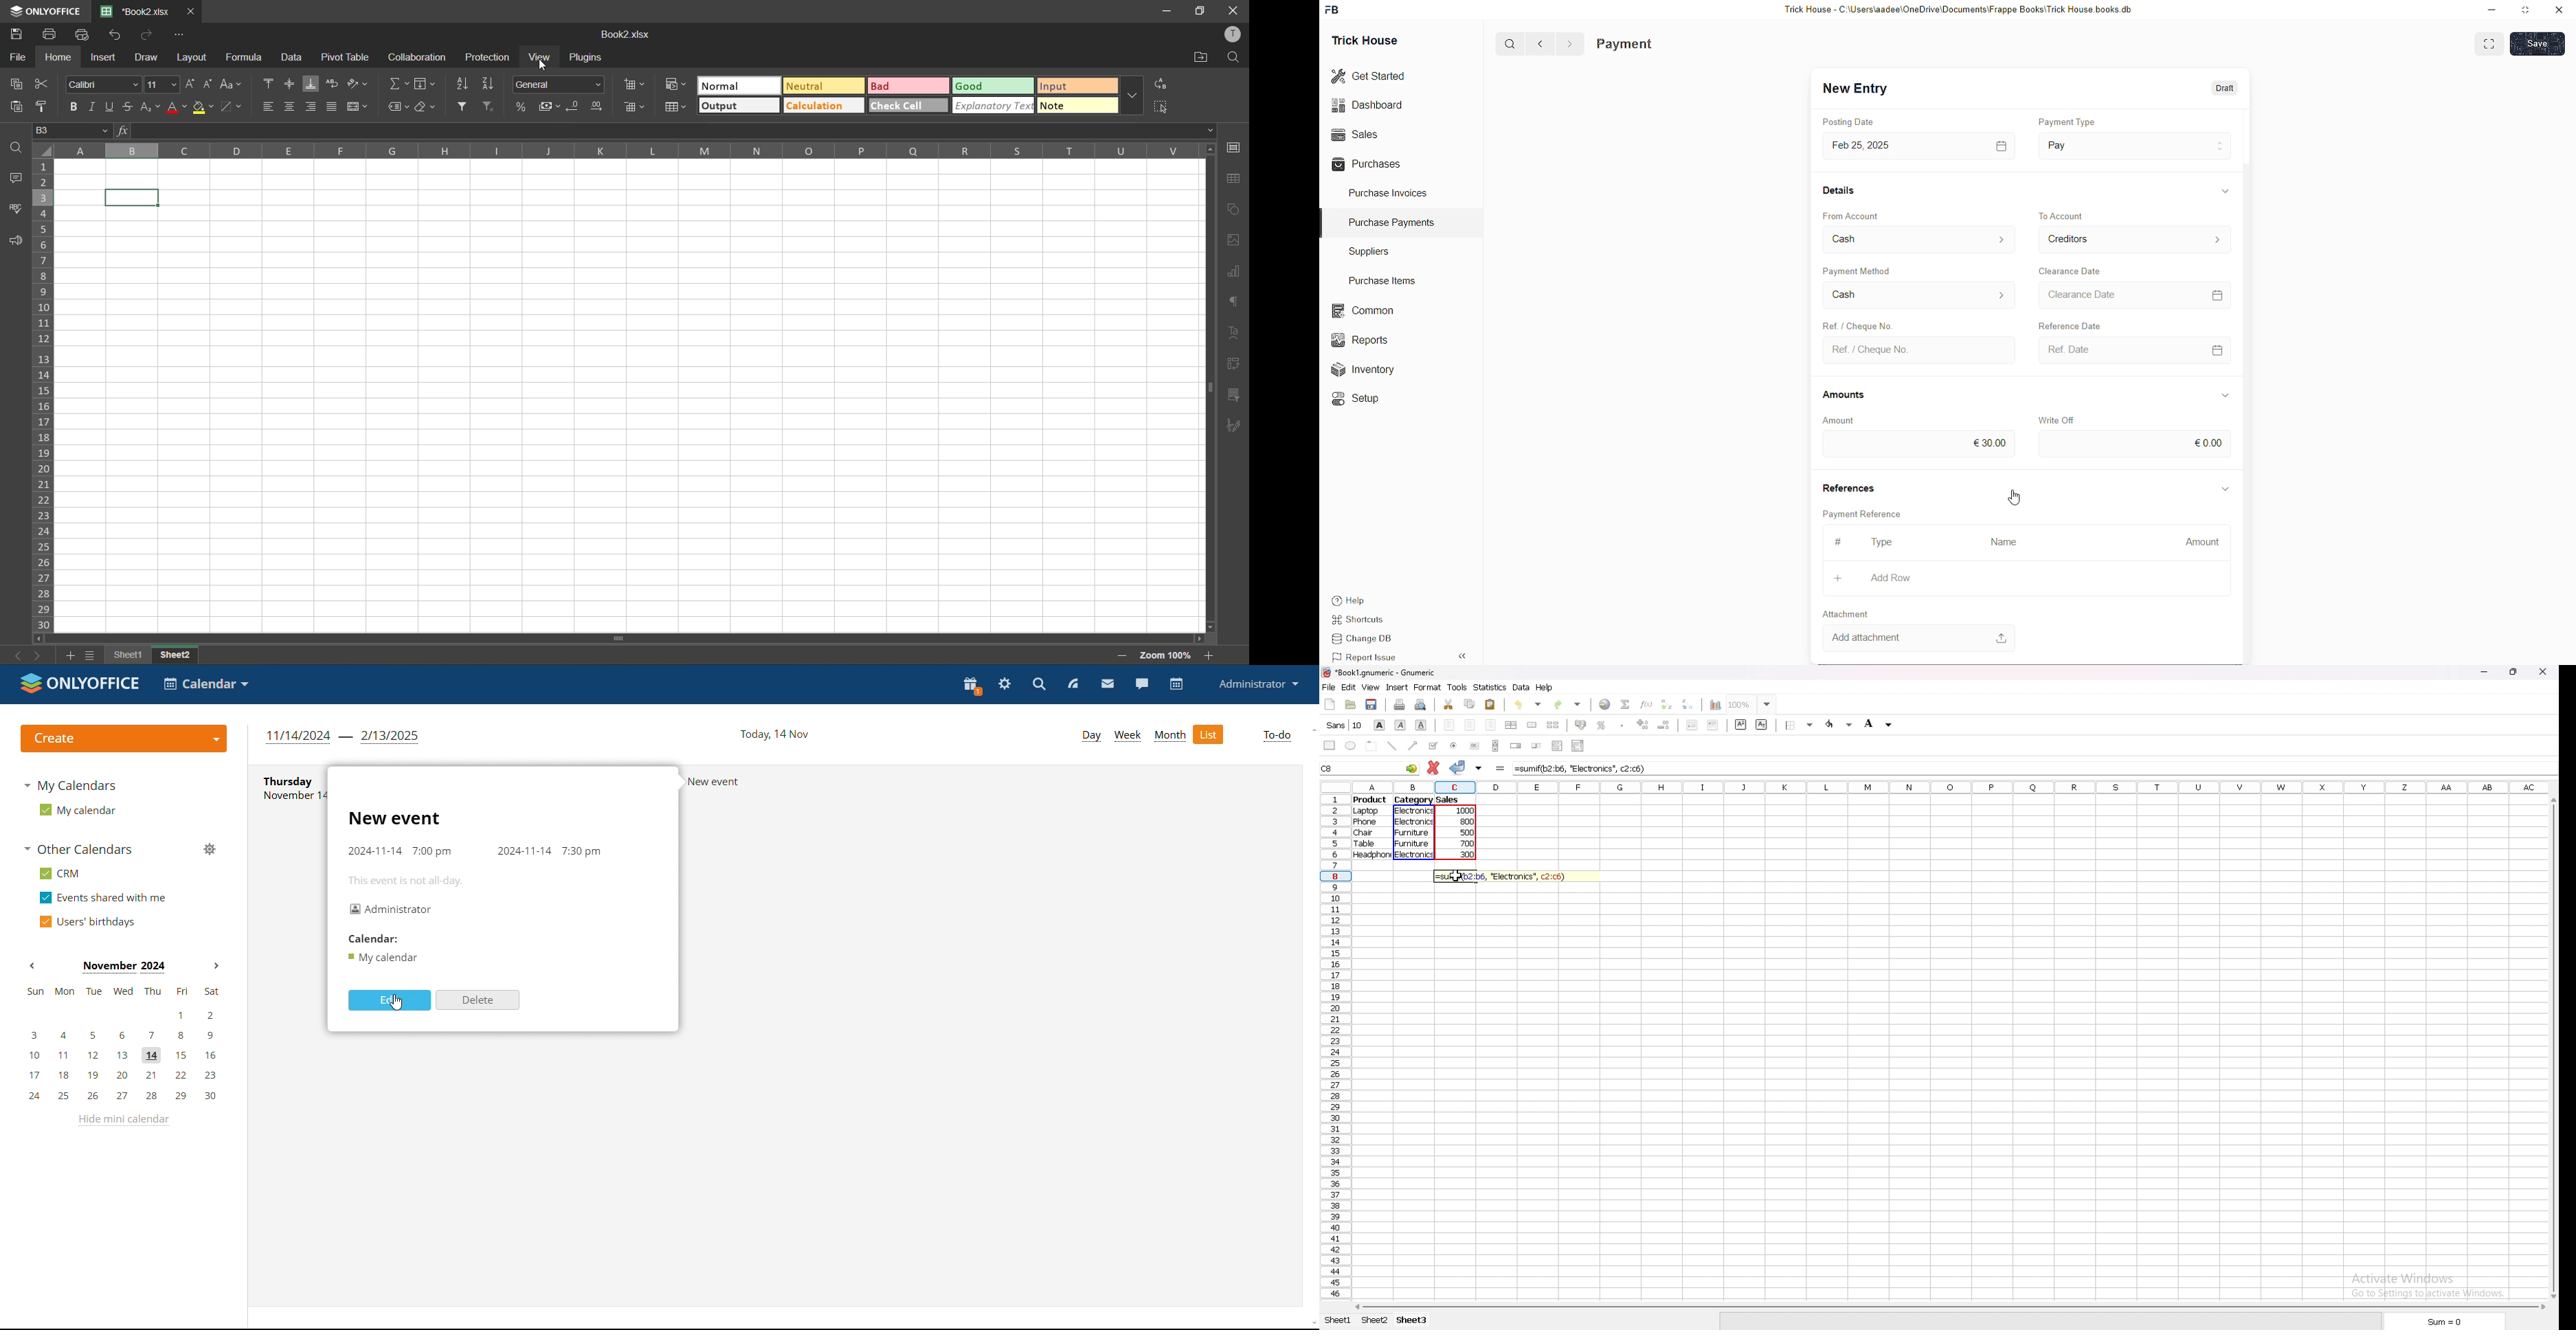 The height and width of the screenshot is (1344, 2576). Describe the element at coordinates (1311, 1324) in the screenshot. I see `scroll down` at that location.